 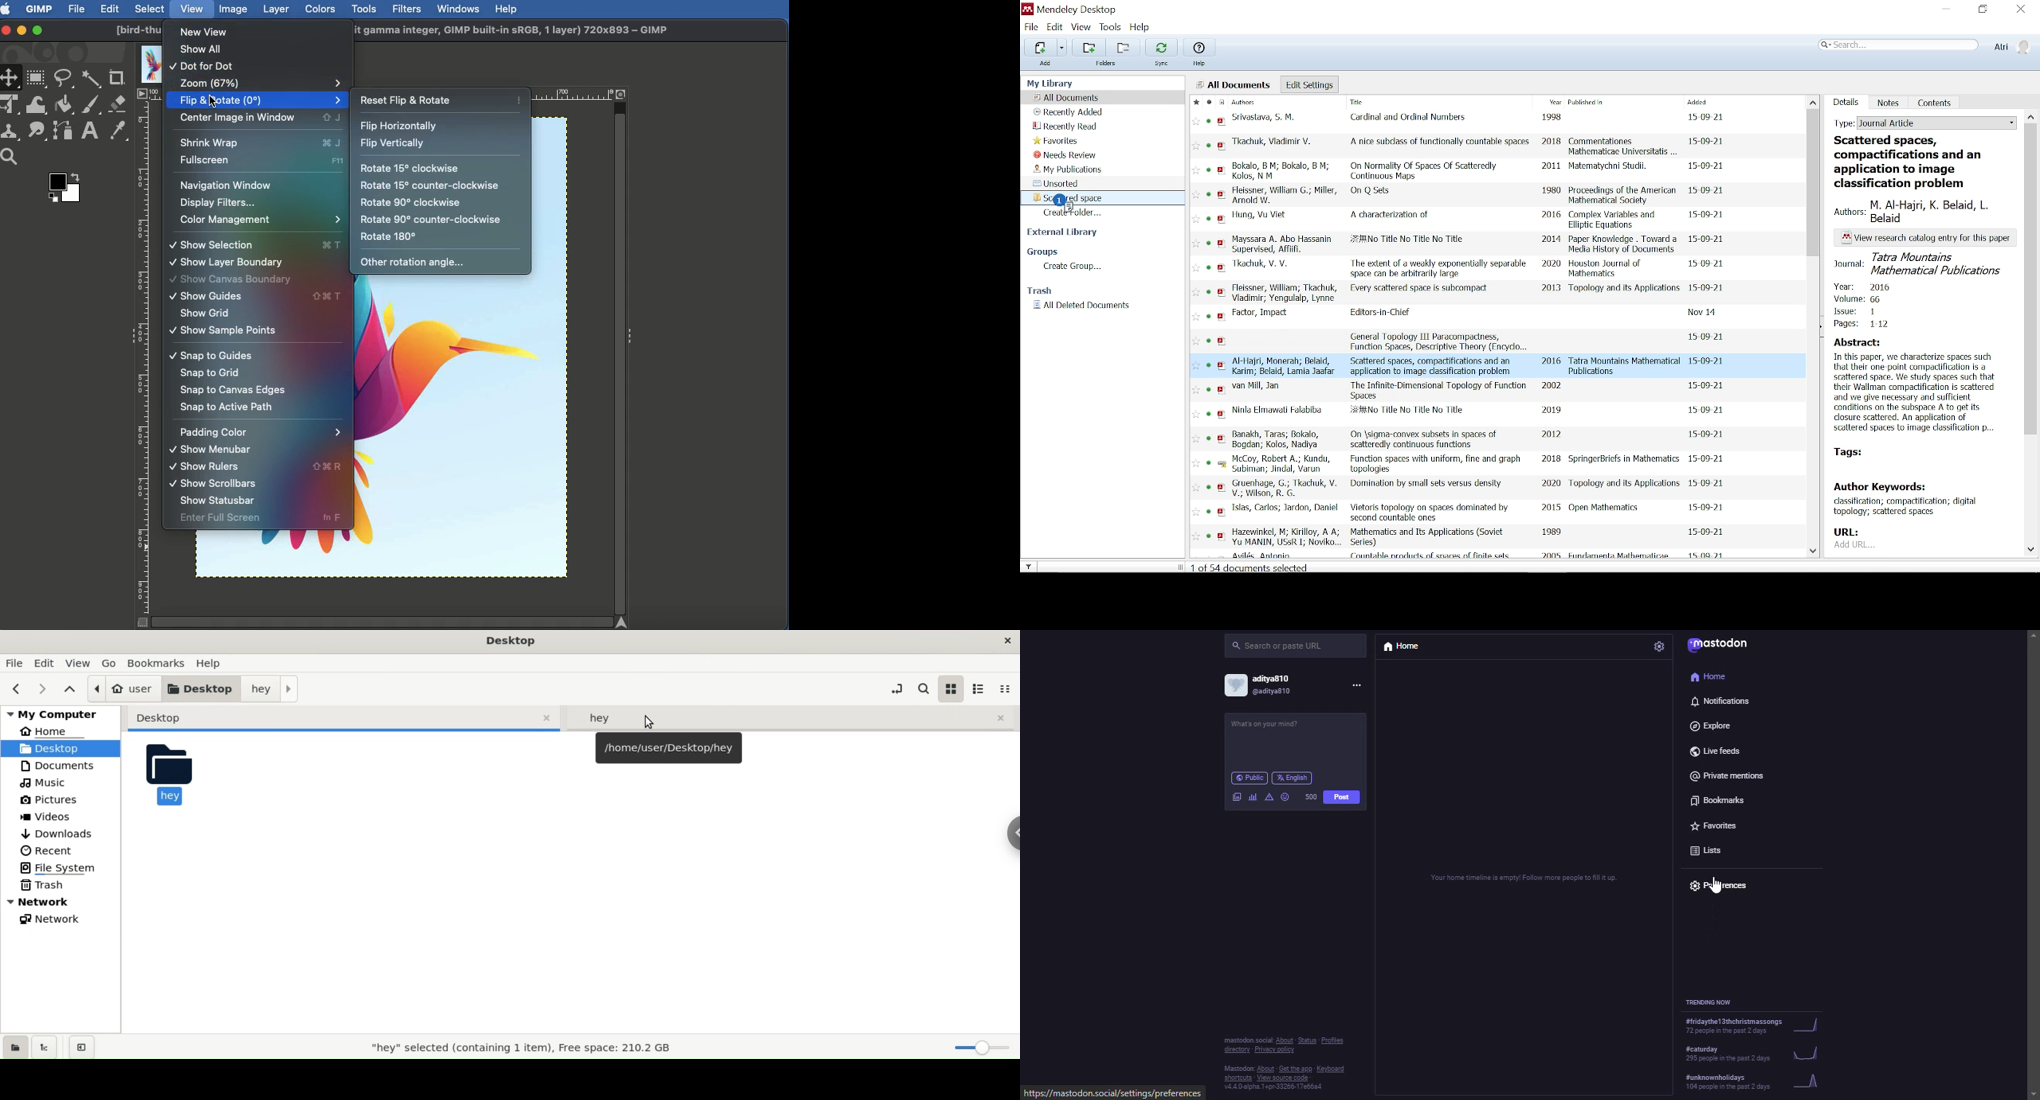 What do you see at coordinates (1717, 751) in the screenshot?
I see `live feeds` at bounding box center [1717, 751].